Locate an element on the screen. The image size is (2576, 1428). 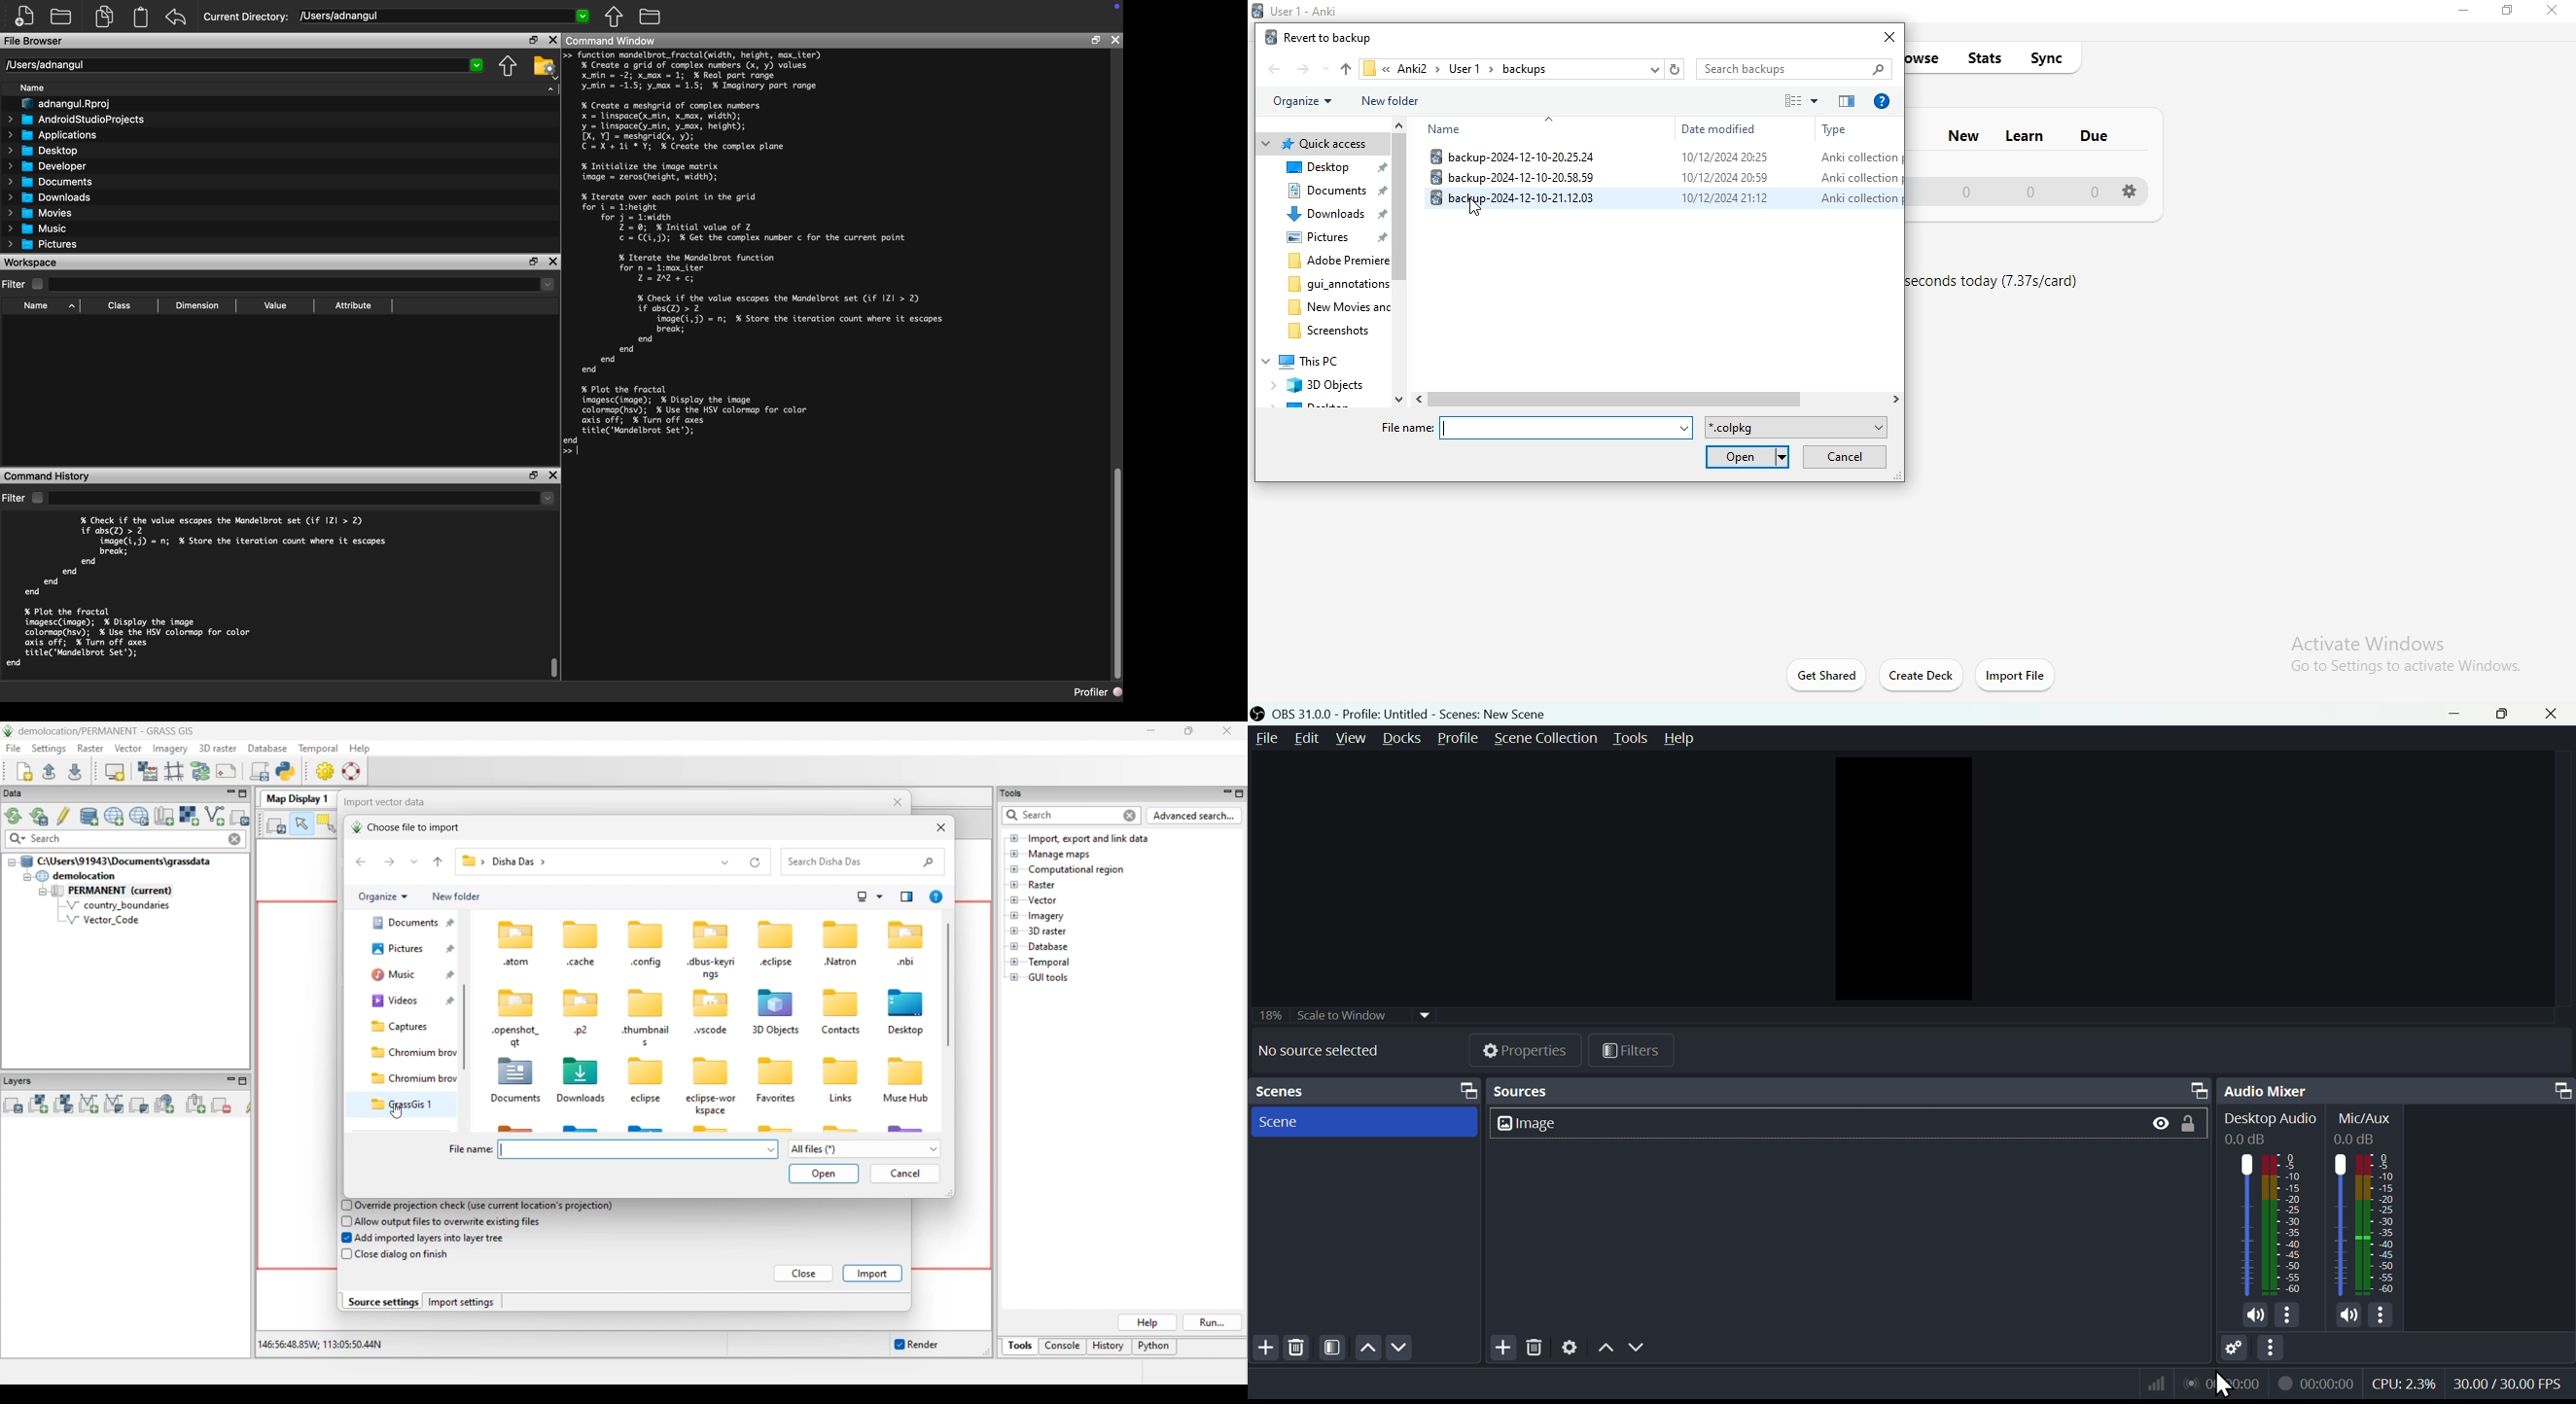
minimise is located at coordinates (2461, 13).